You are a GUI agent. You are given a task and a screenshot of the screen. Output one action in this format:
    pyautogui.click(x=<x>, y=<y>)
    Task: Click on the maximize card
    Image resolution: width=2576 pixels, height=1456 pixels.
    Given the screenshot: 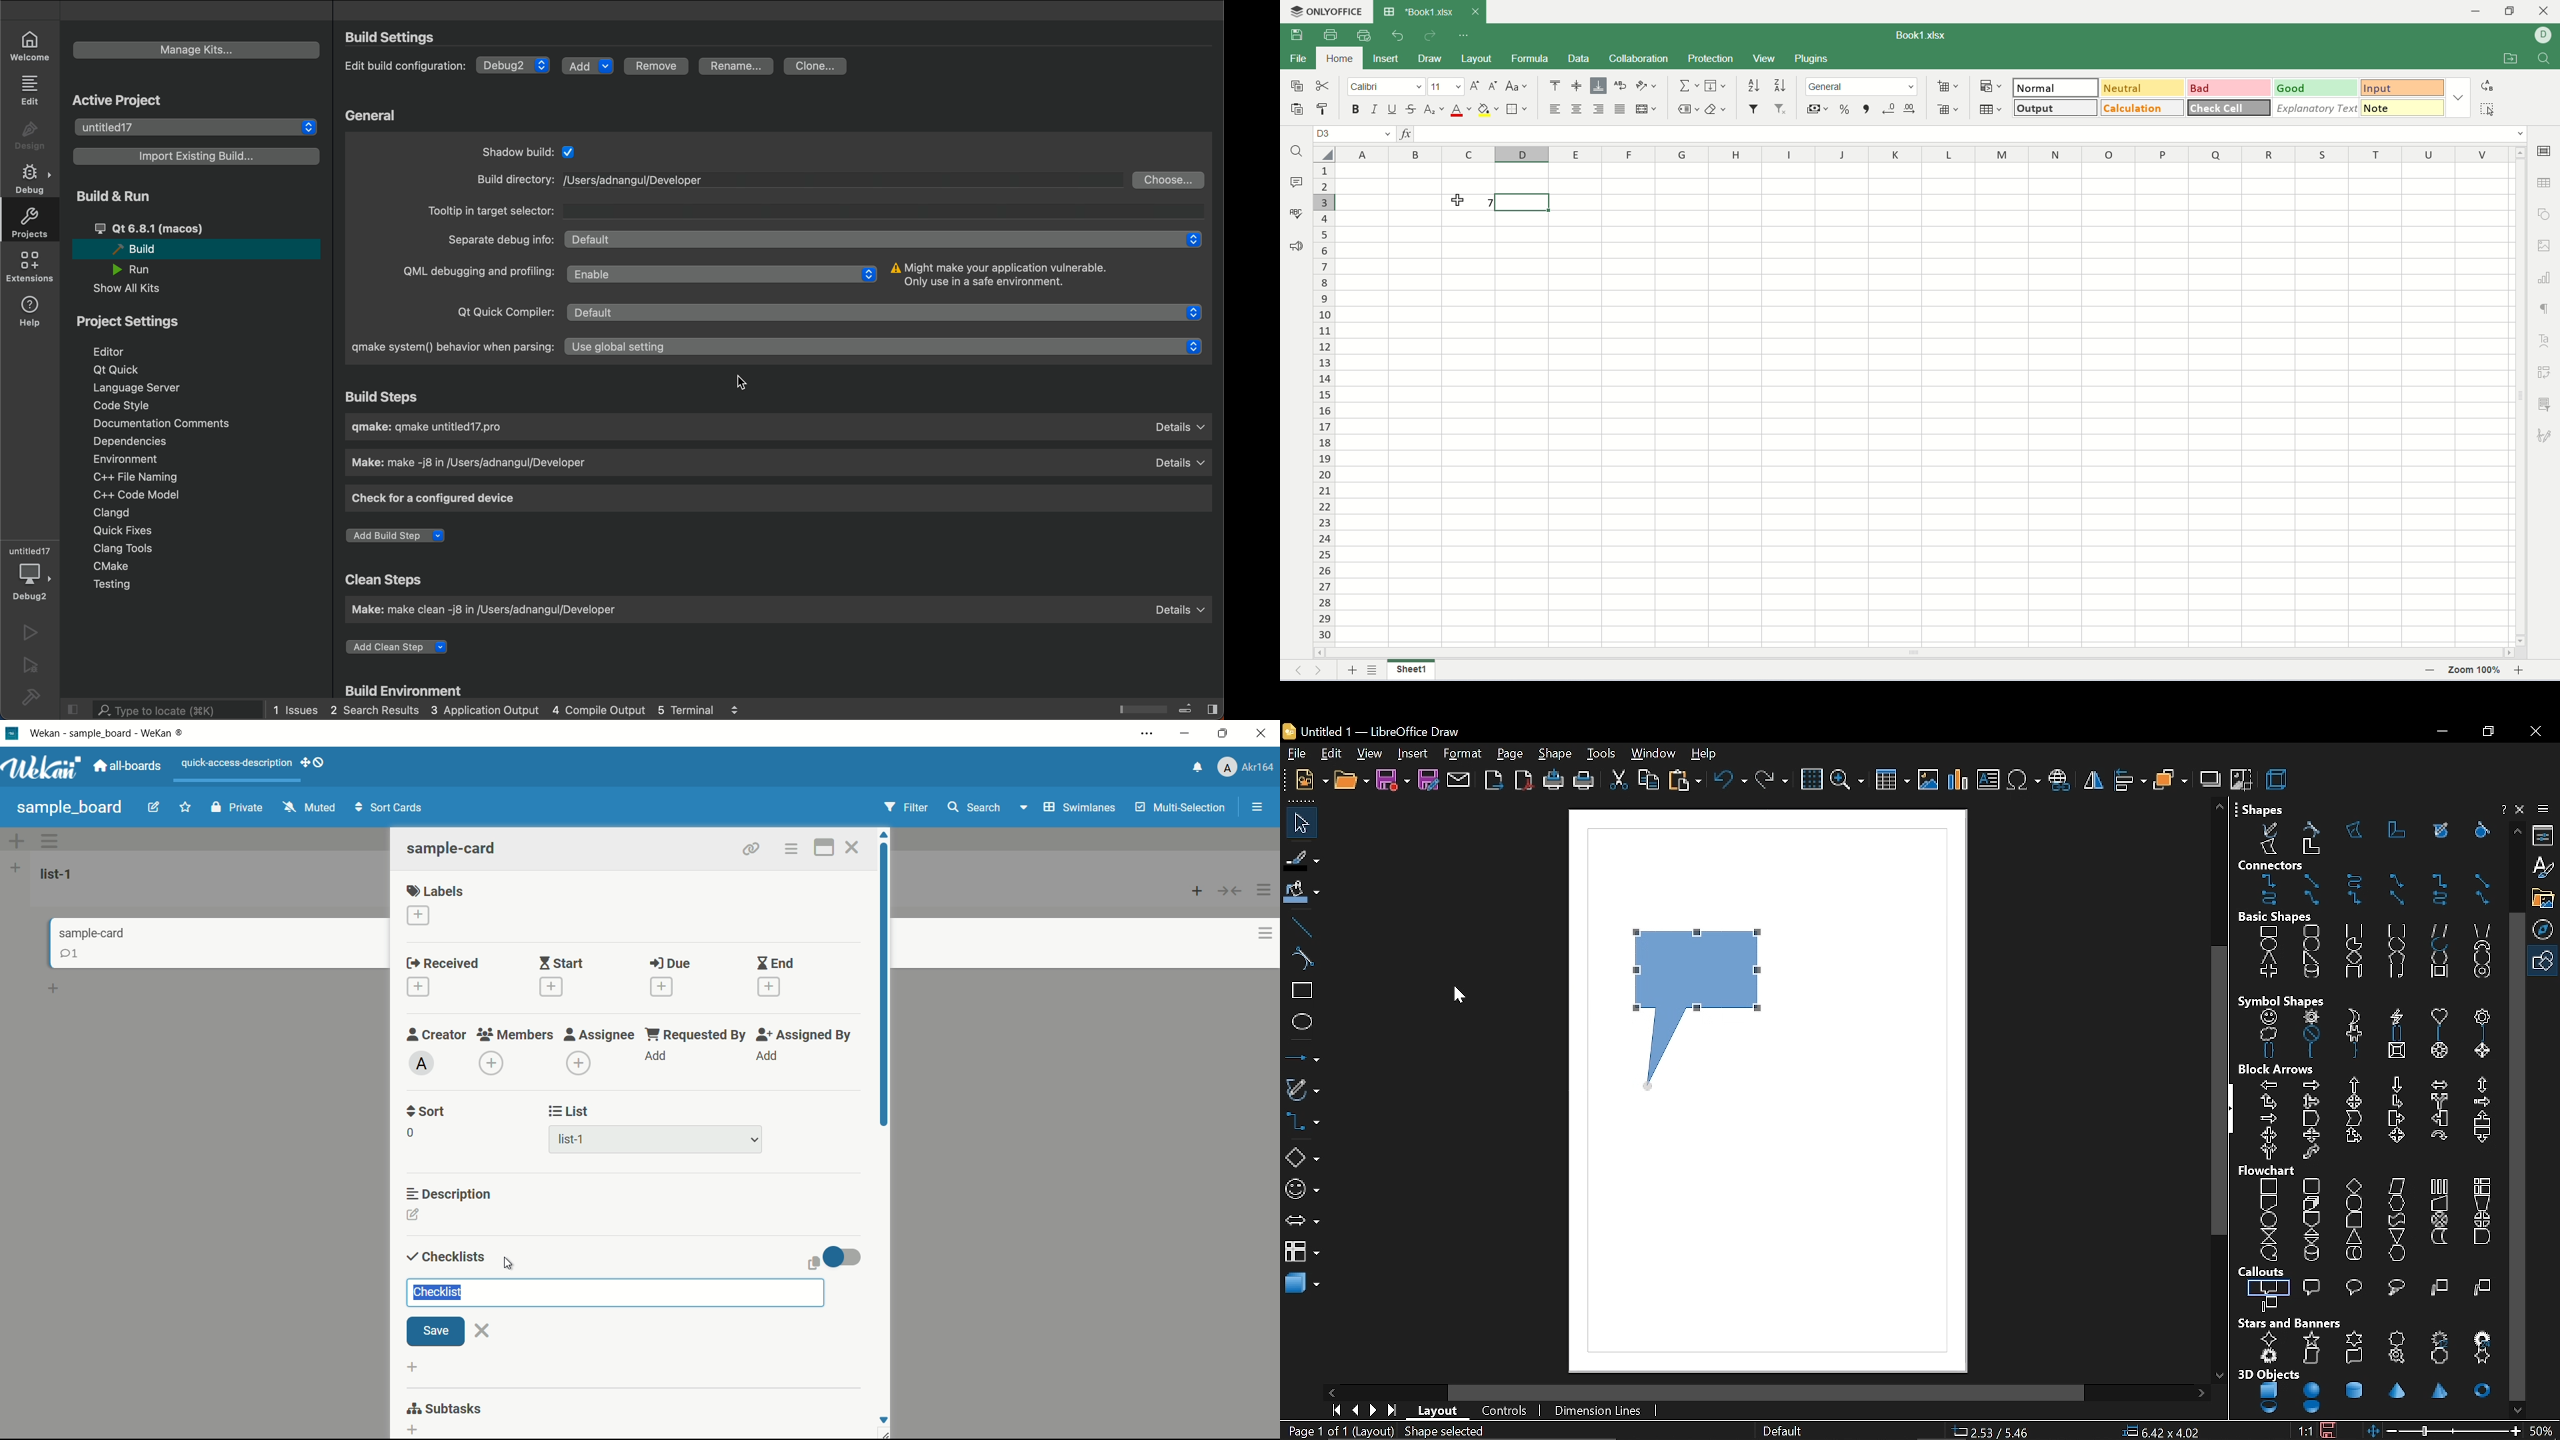 What is the action you would take?
    pyautogui.click(x=823, y=847)
    